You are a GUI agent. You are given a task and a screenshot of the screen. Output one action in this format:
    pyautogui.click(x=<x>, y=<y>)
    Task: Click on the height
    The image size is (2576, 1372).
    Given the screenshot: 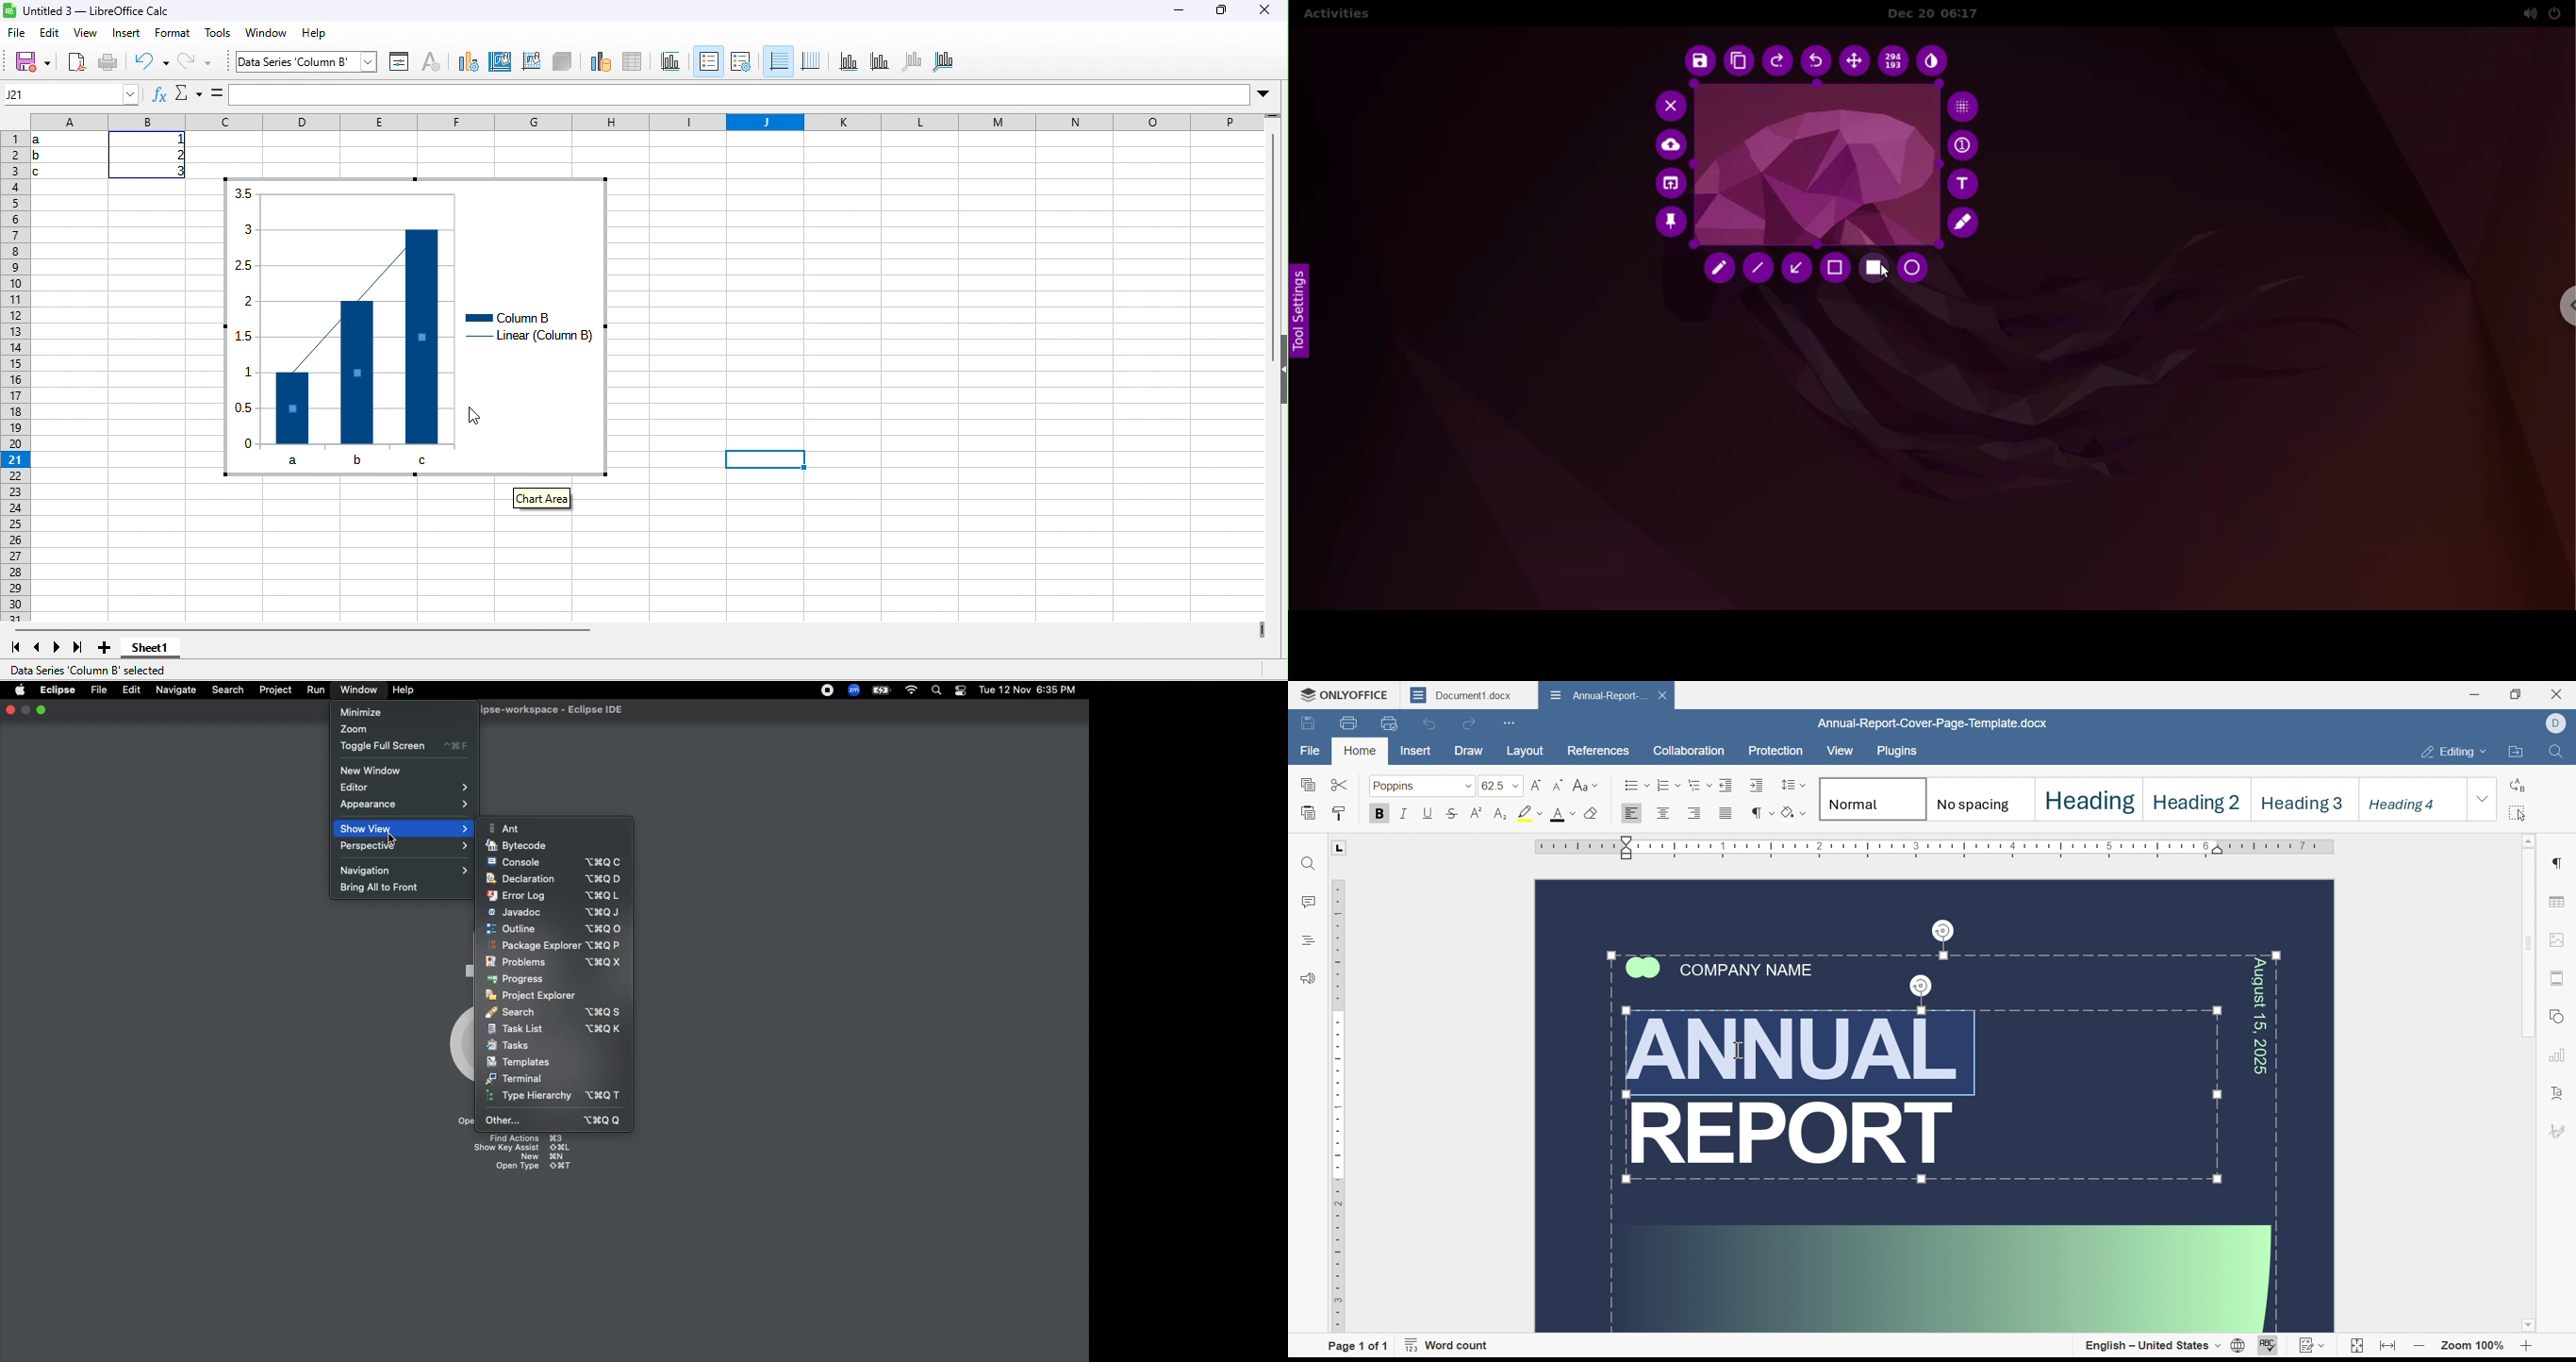 What is the action you would take?
    pyautogui.click(x=1280, y=370)
    